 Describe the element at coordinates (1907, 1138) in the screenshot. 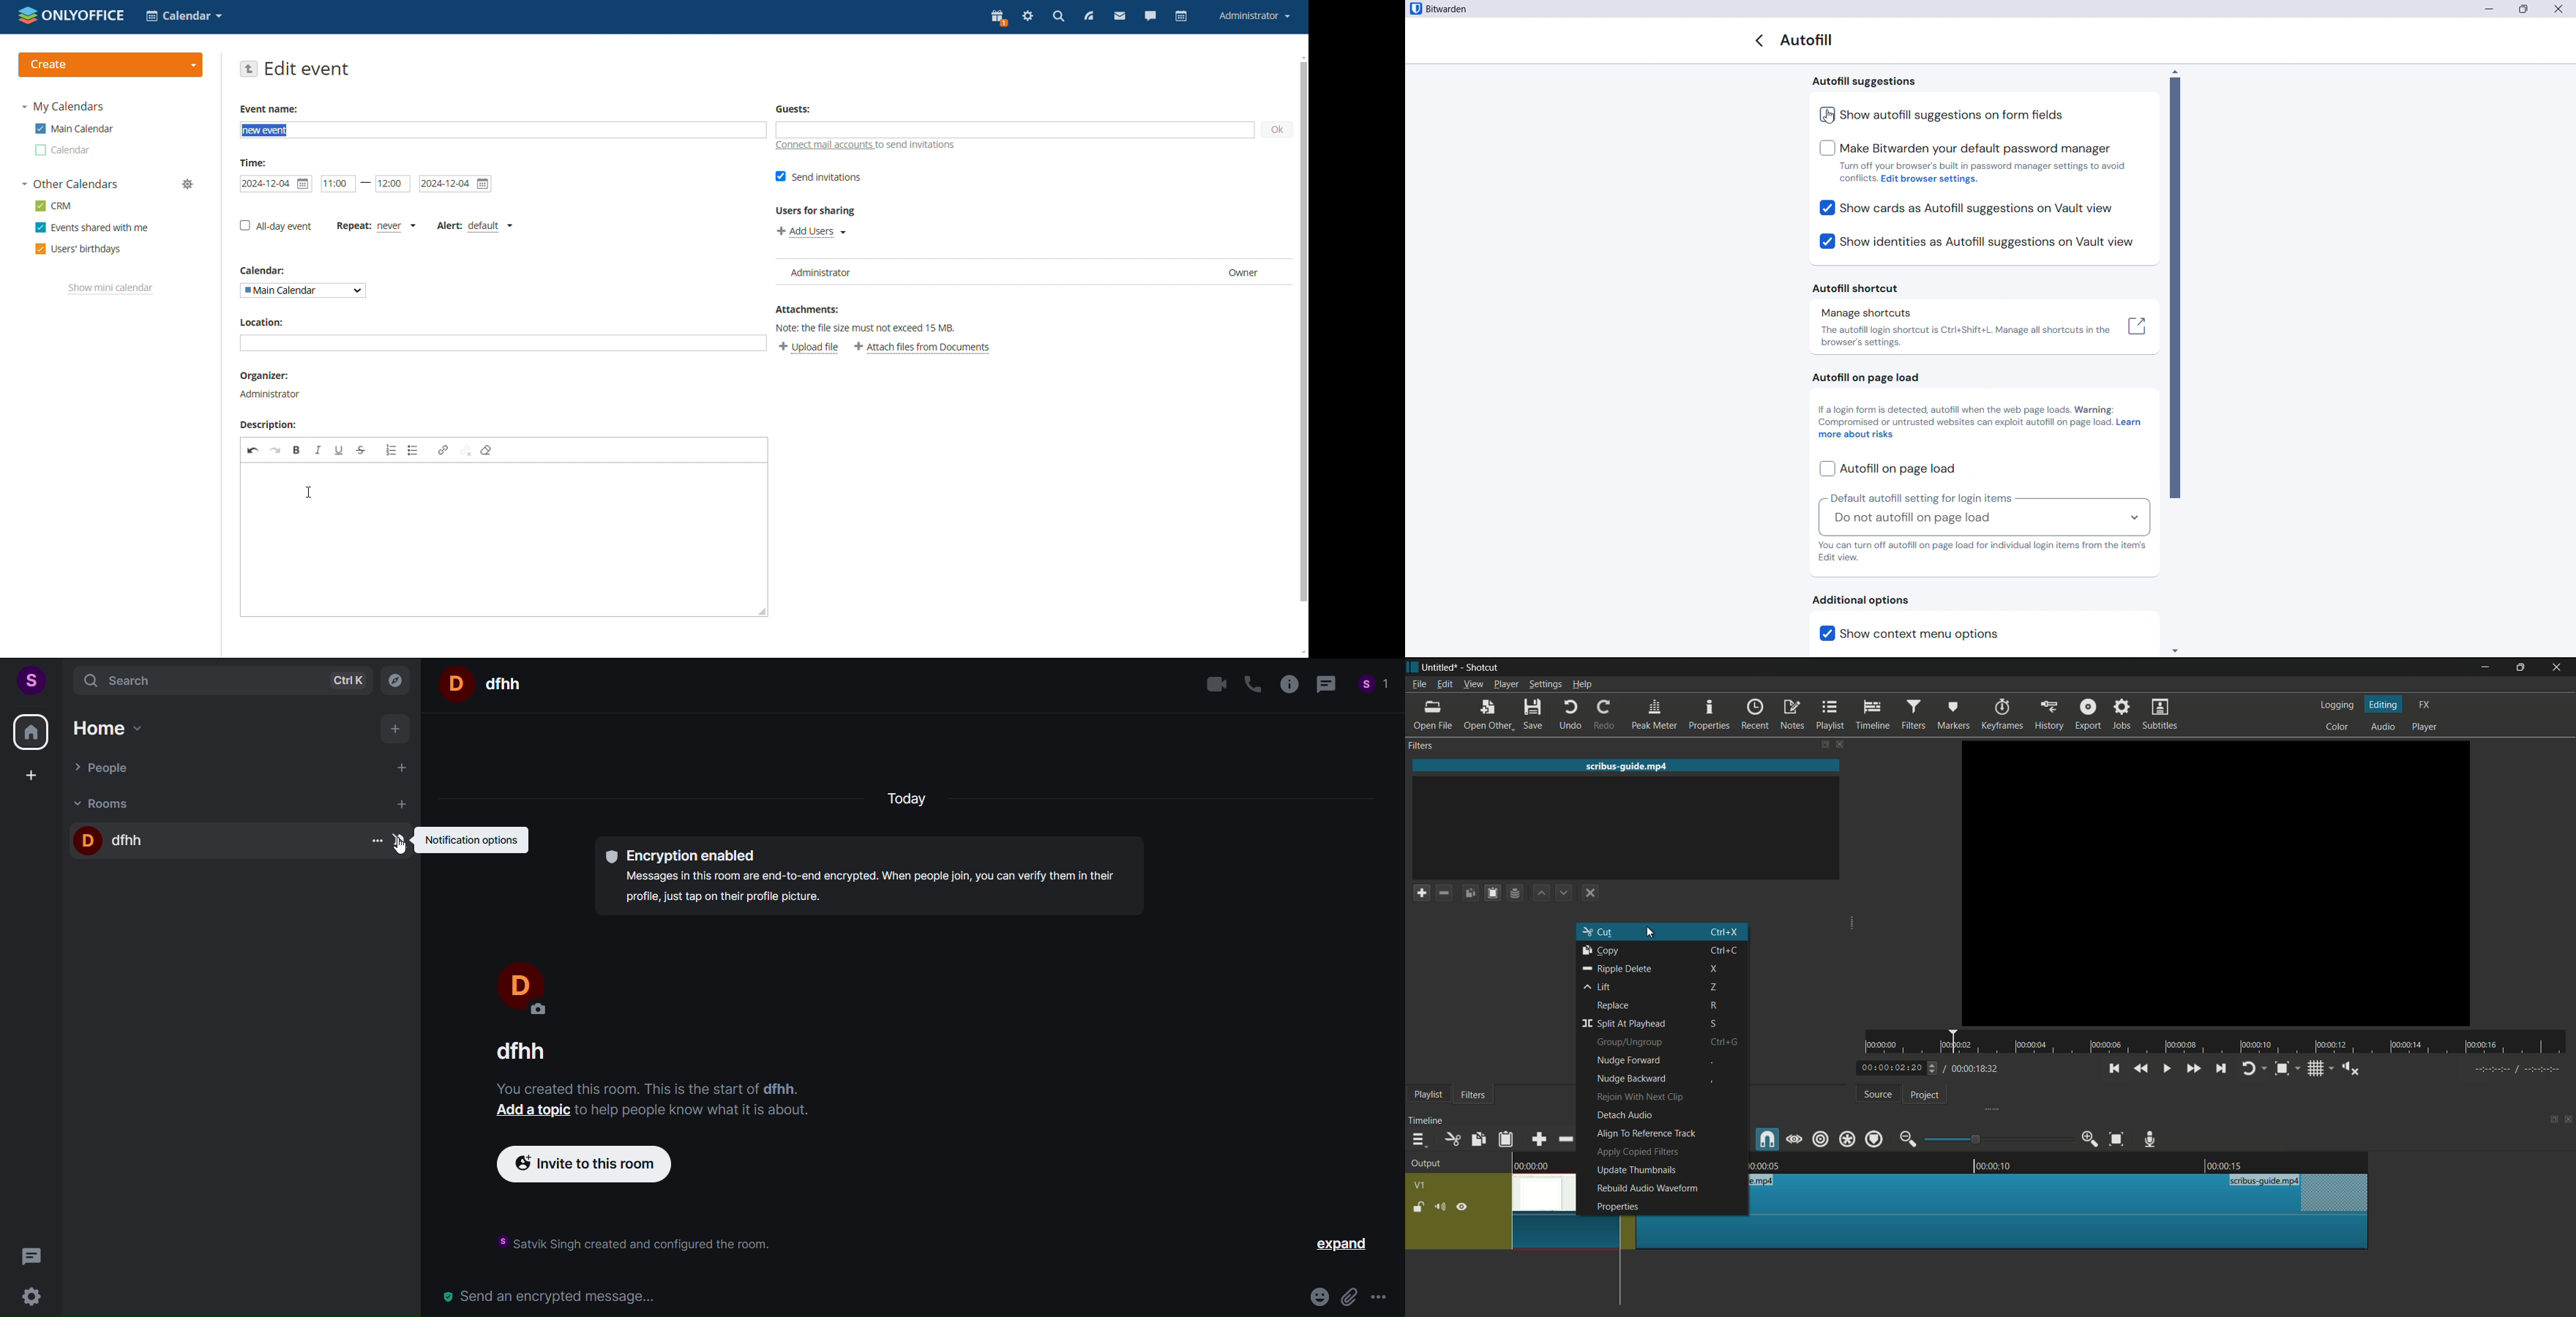

I see `zoom out` at that location.